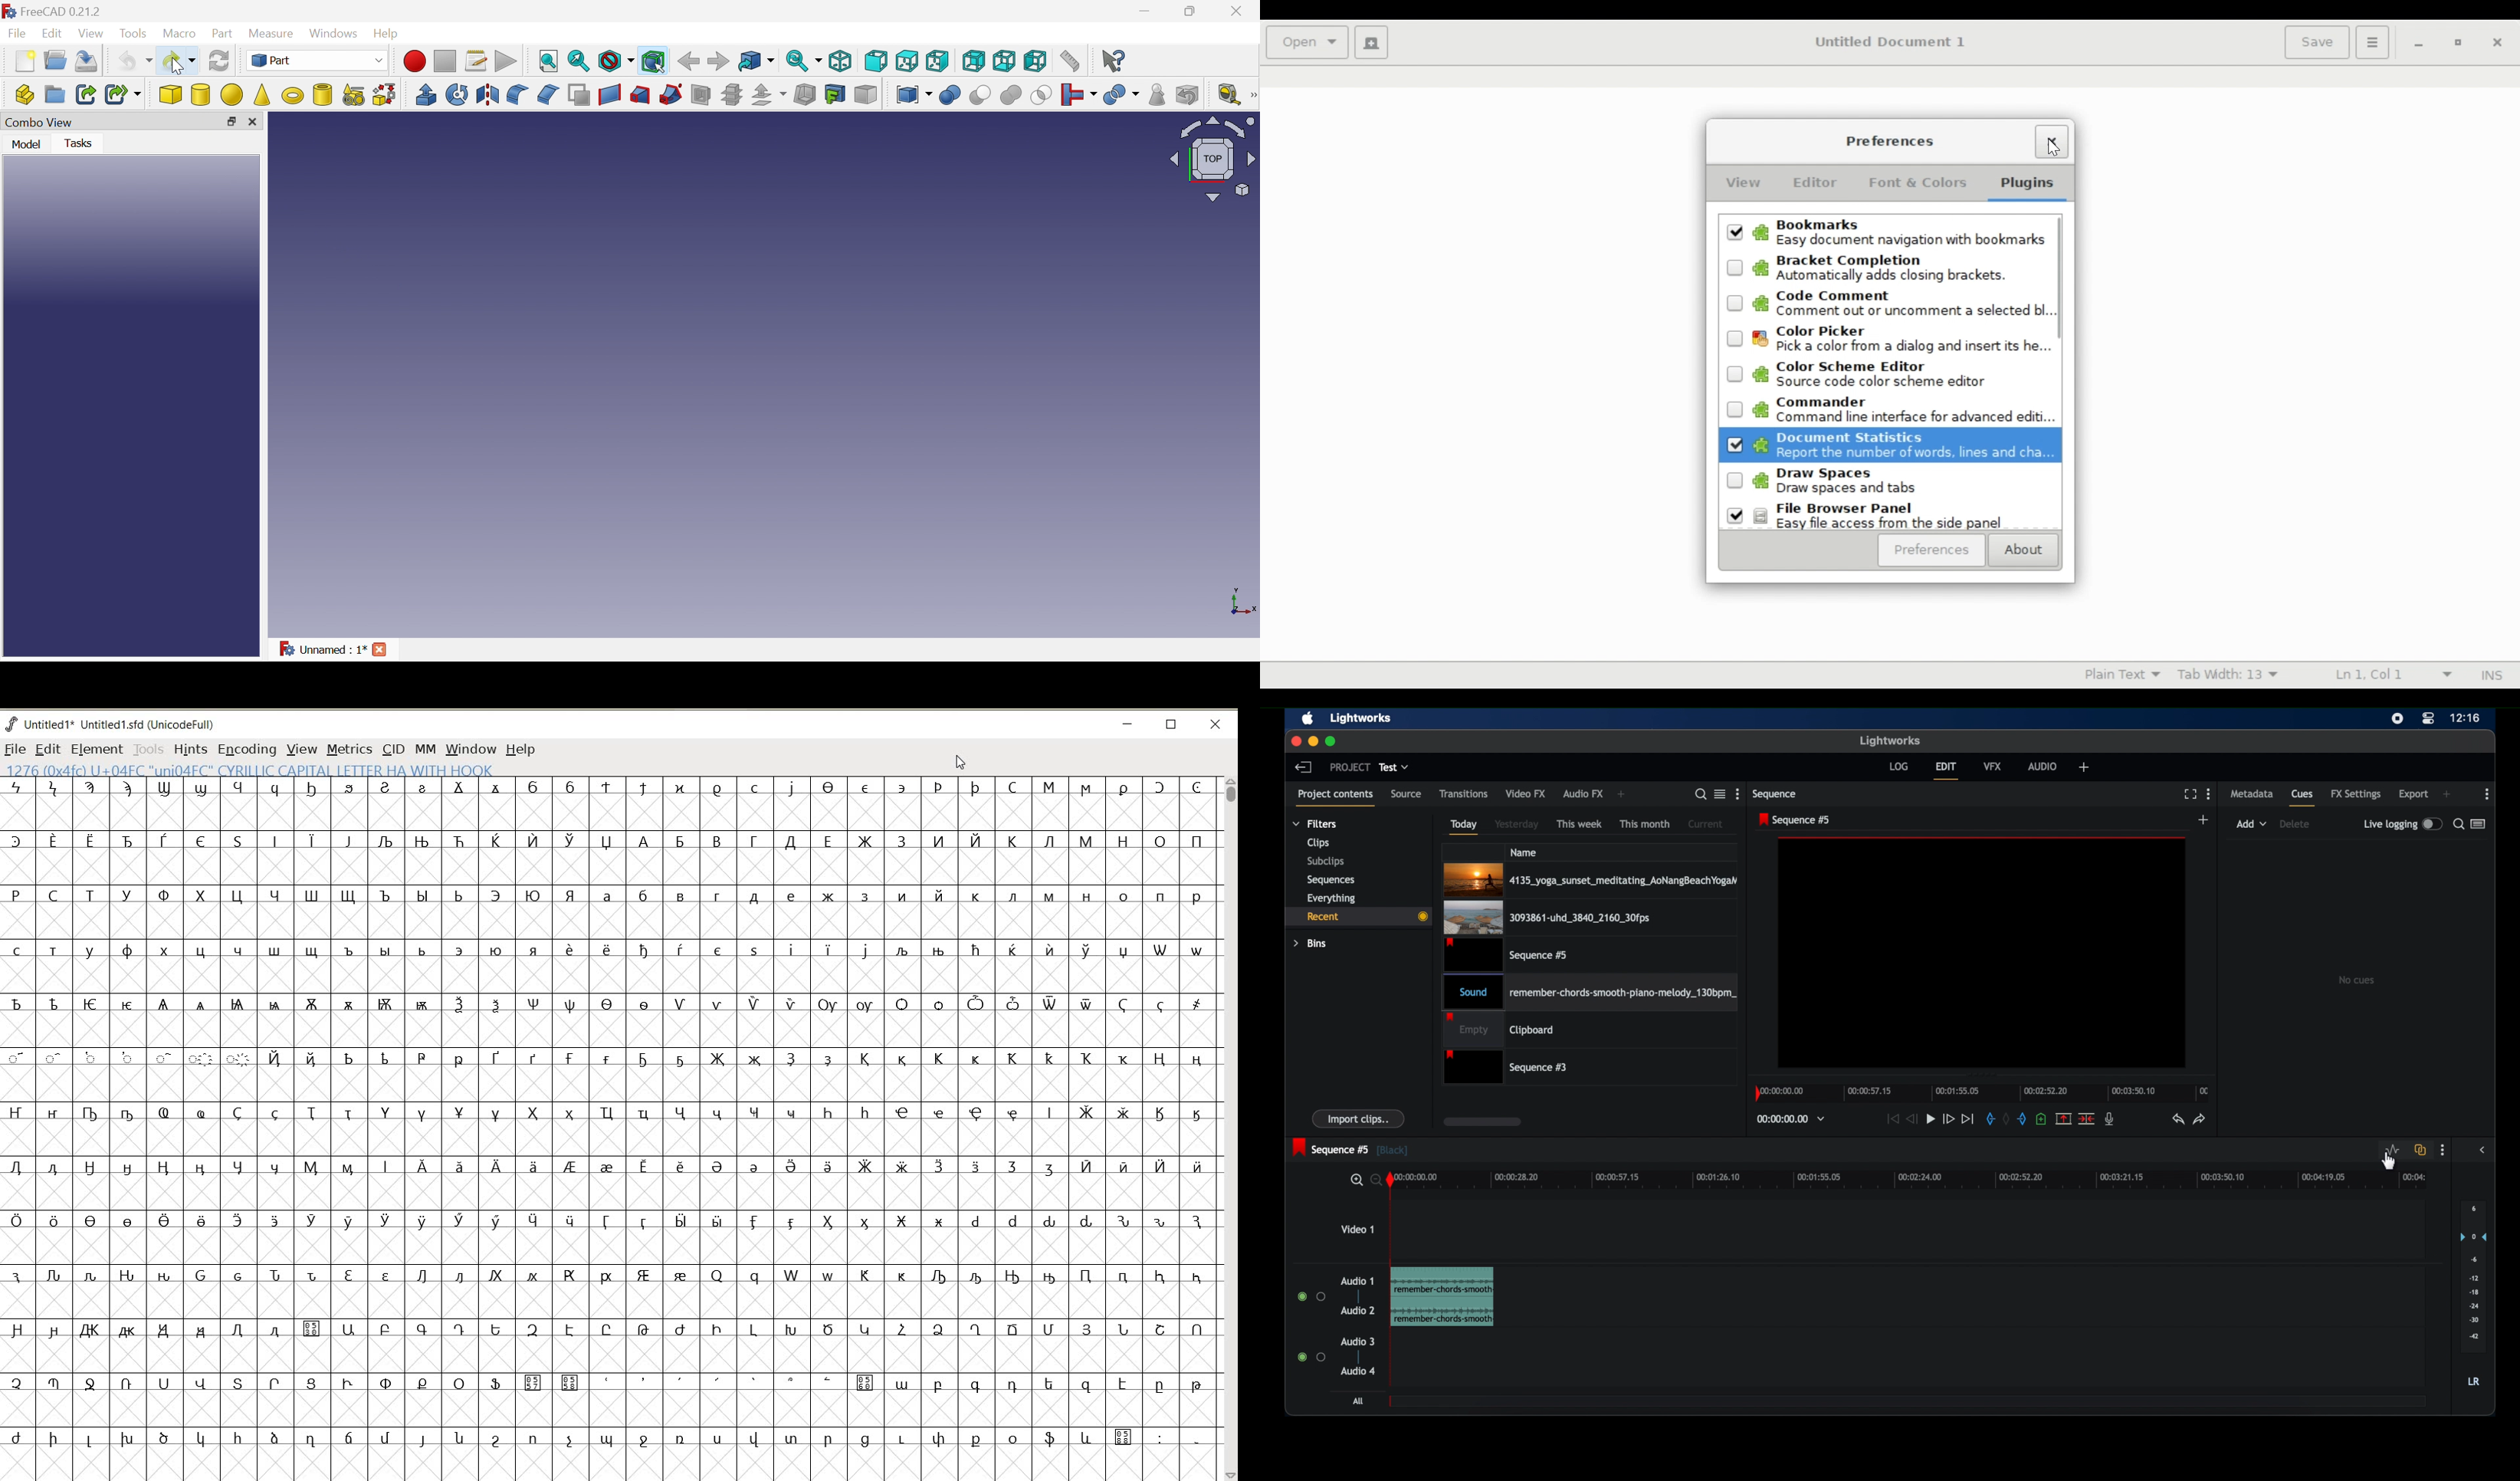 The image size is (2520, 1484). I want to click on cut, so click(2087, 1119).